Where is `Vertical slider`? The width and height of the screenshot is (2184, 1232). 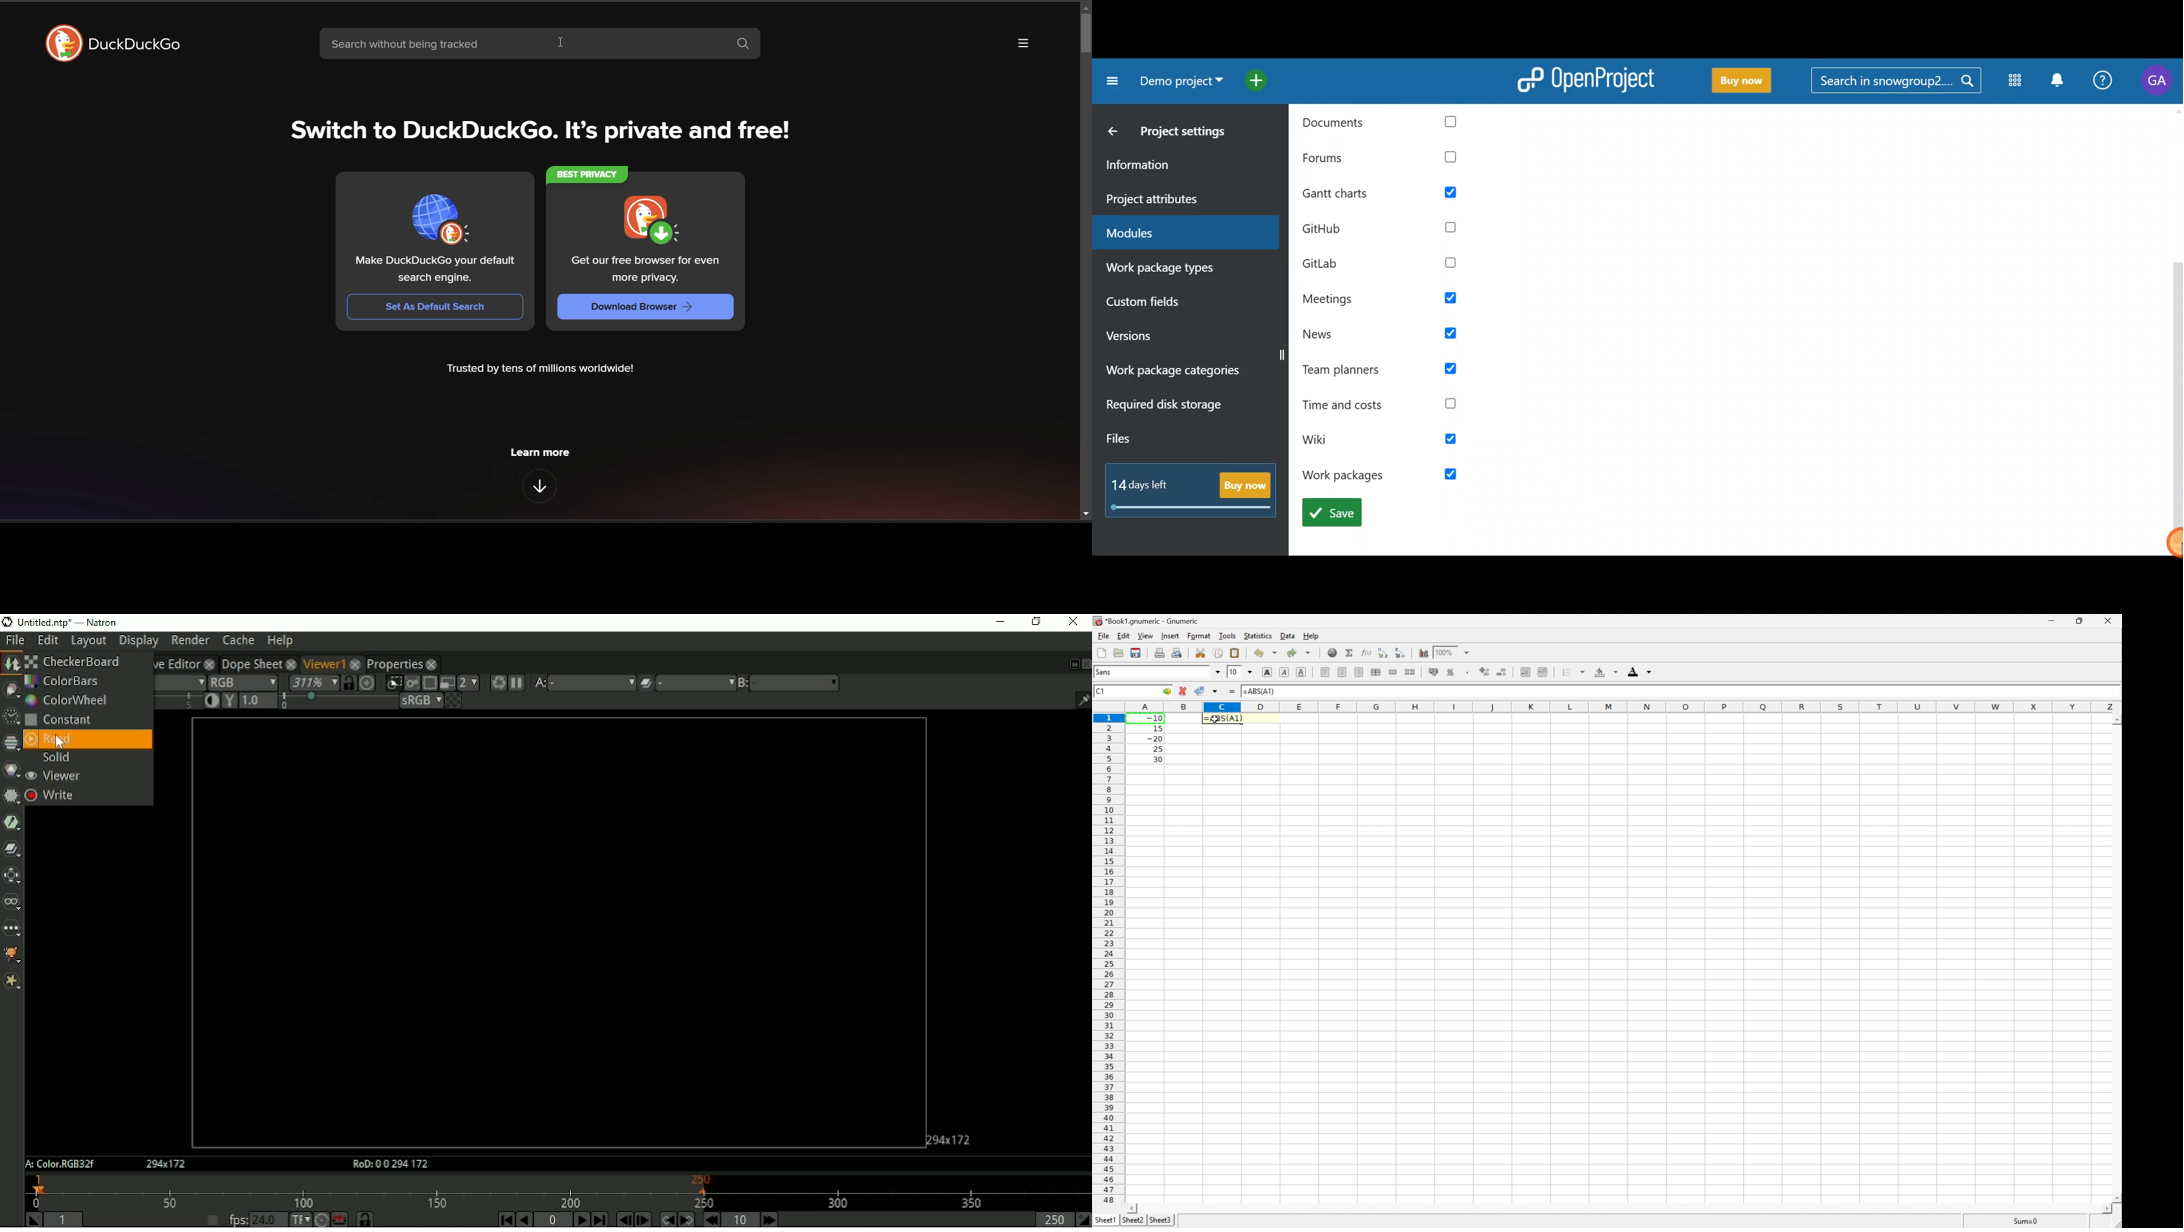
Vertical slider is located at coordinates (2177, 329).